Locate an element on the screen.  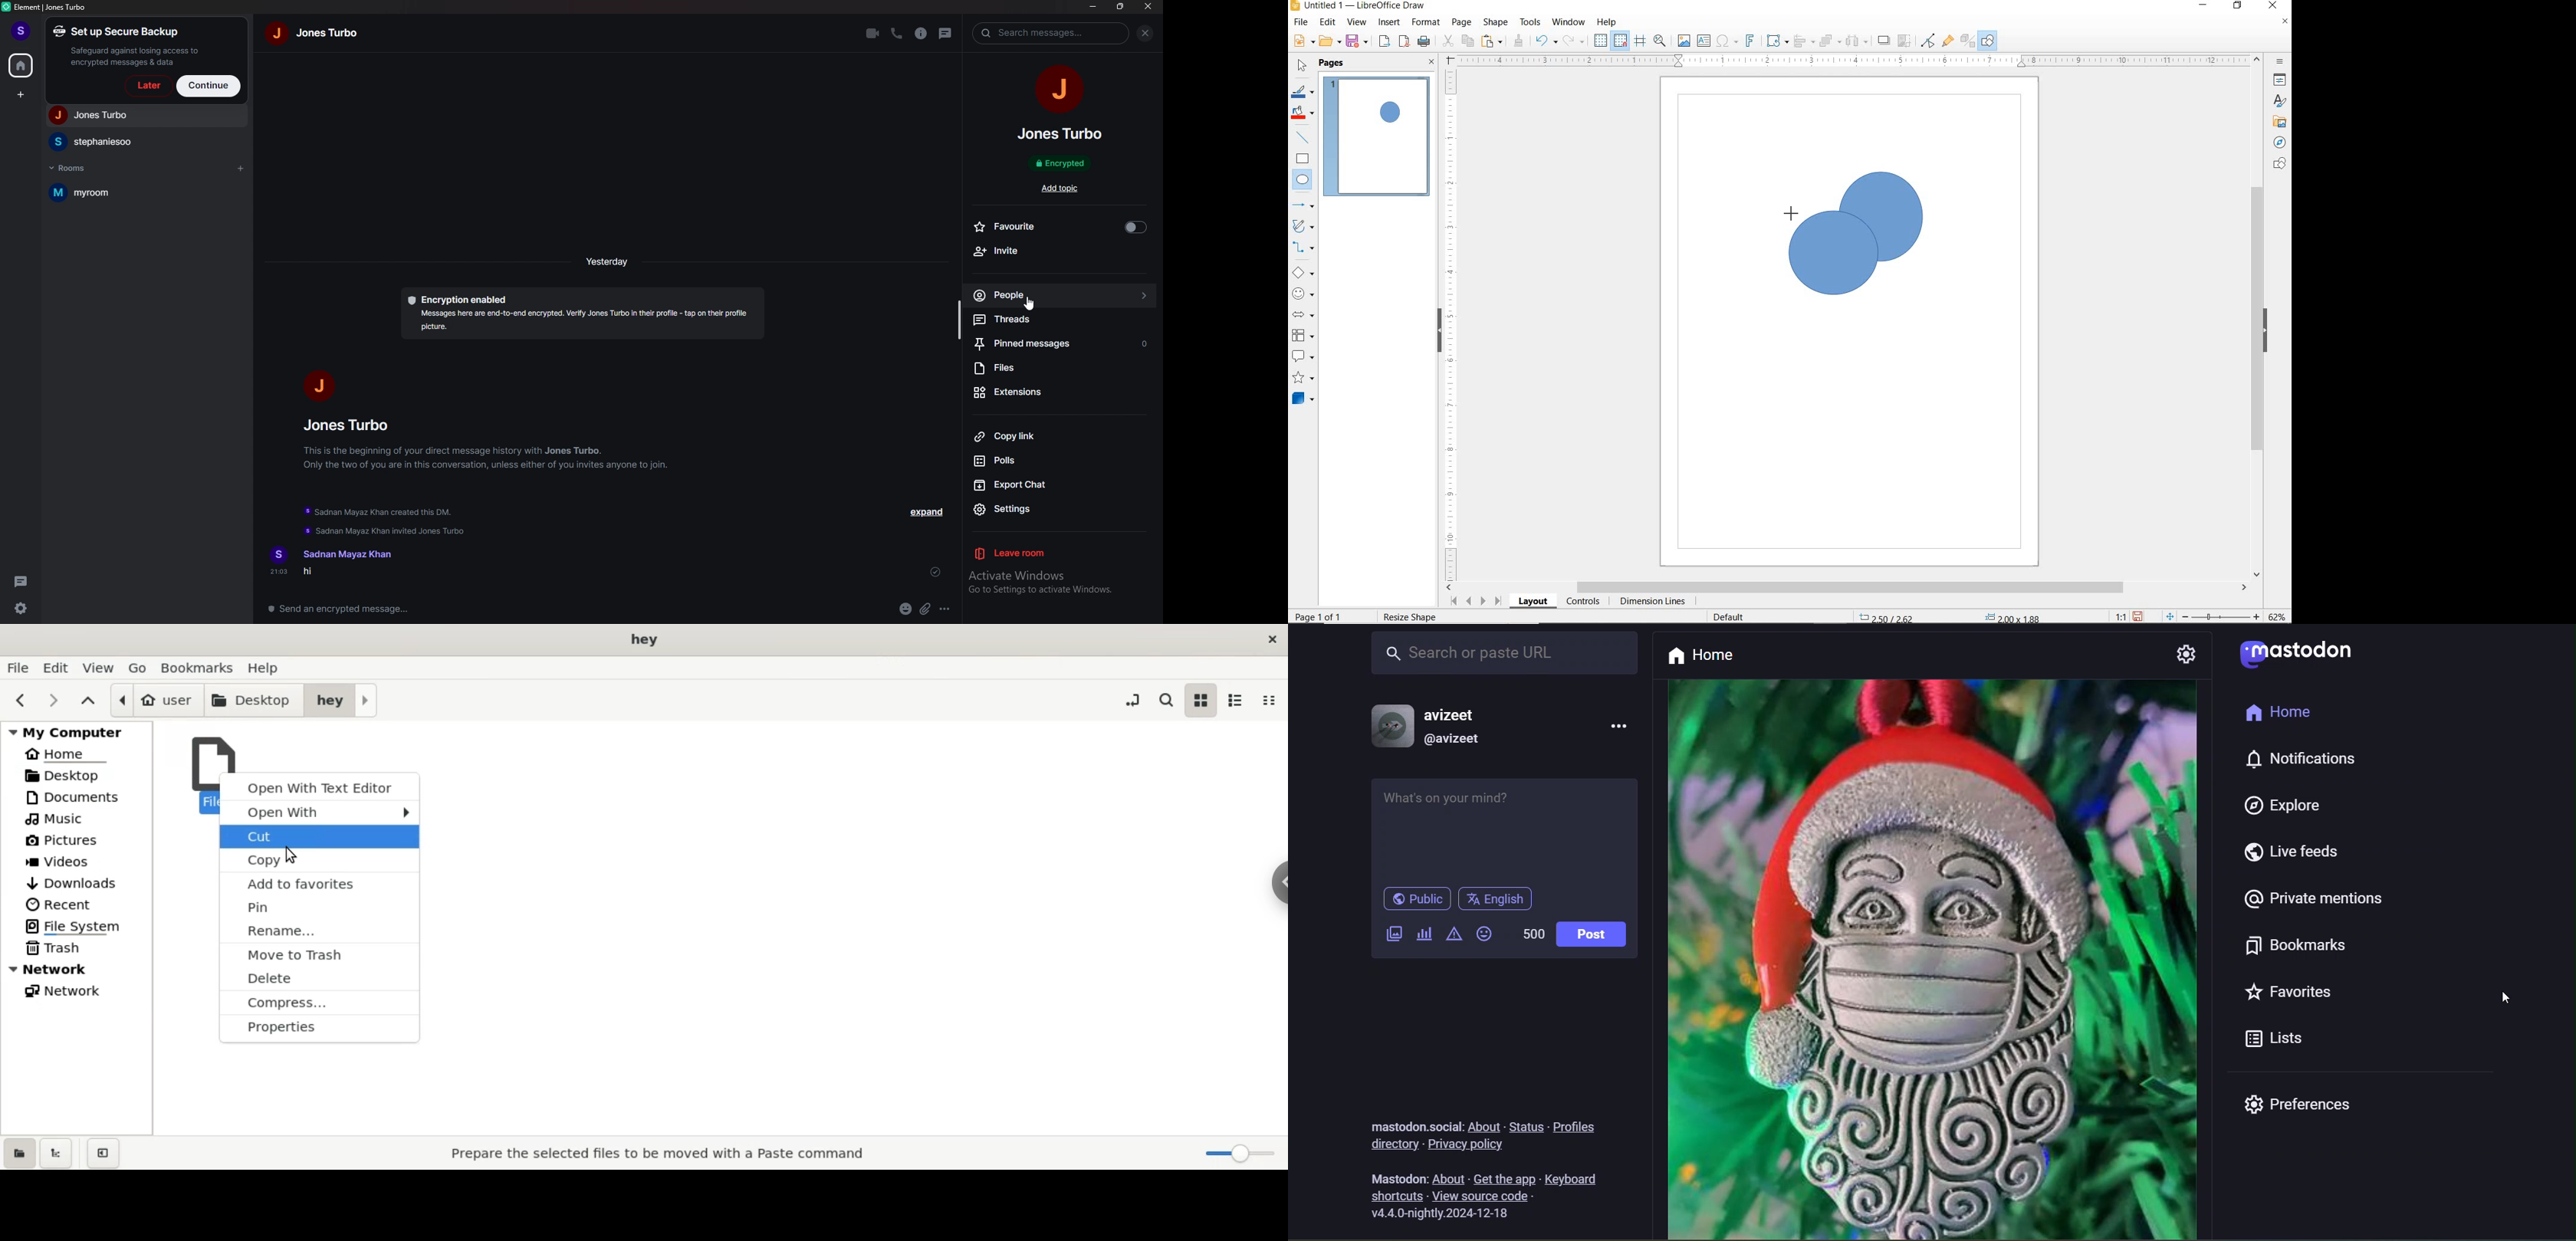
CLOSE DOCUMENT is located at coordinates (2285, 23).